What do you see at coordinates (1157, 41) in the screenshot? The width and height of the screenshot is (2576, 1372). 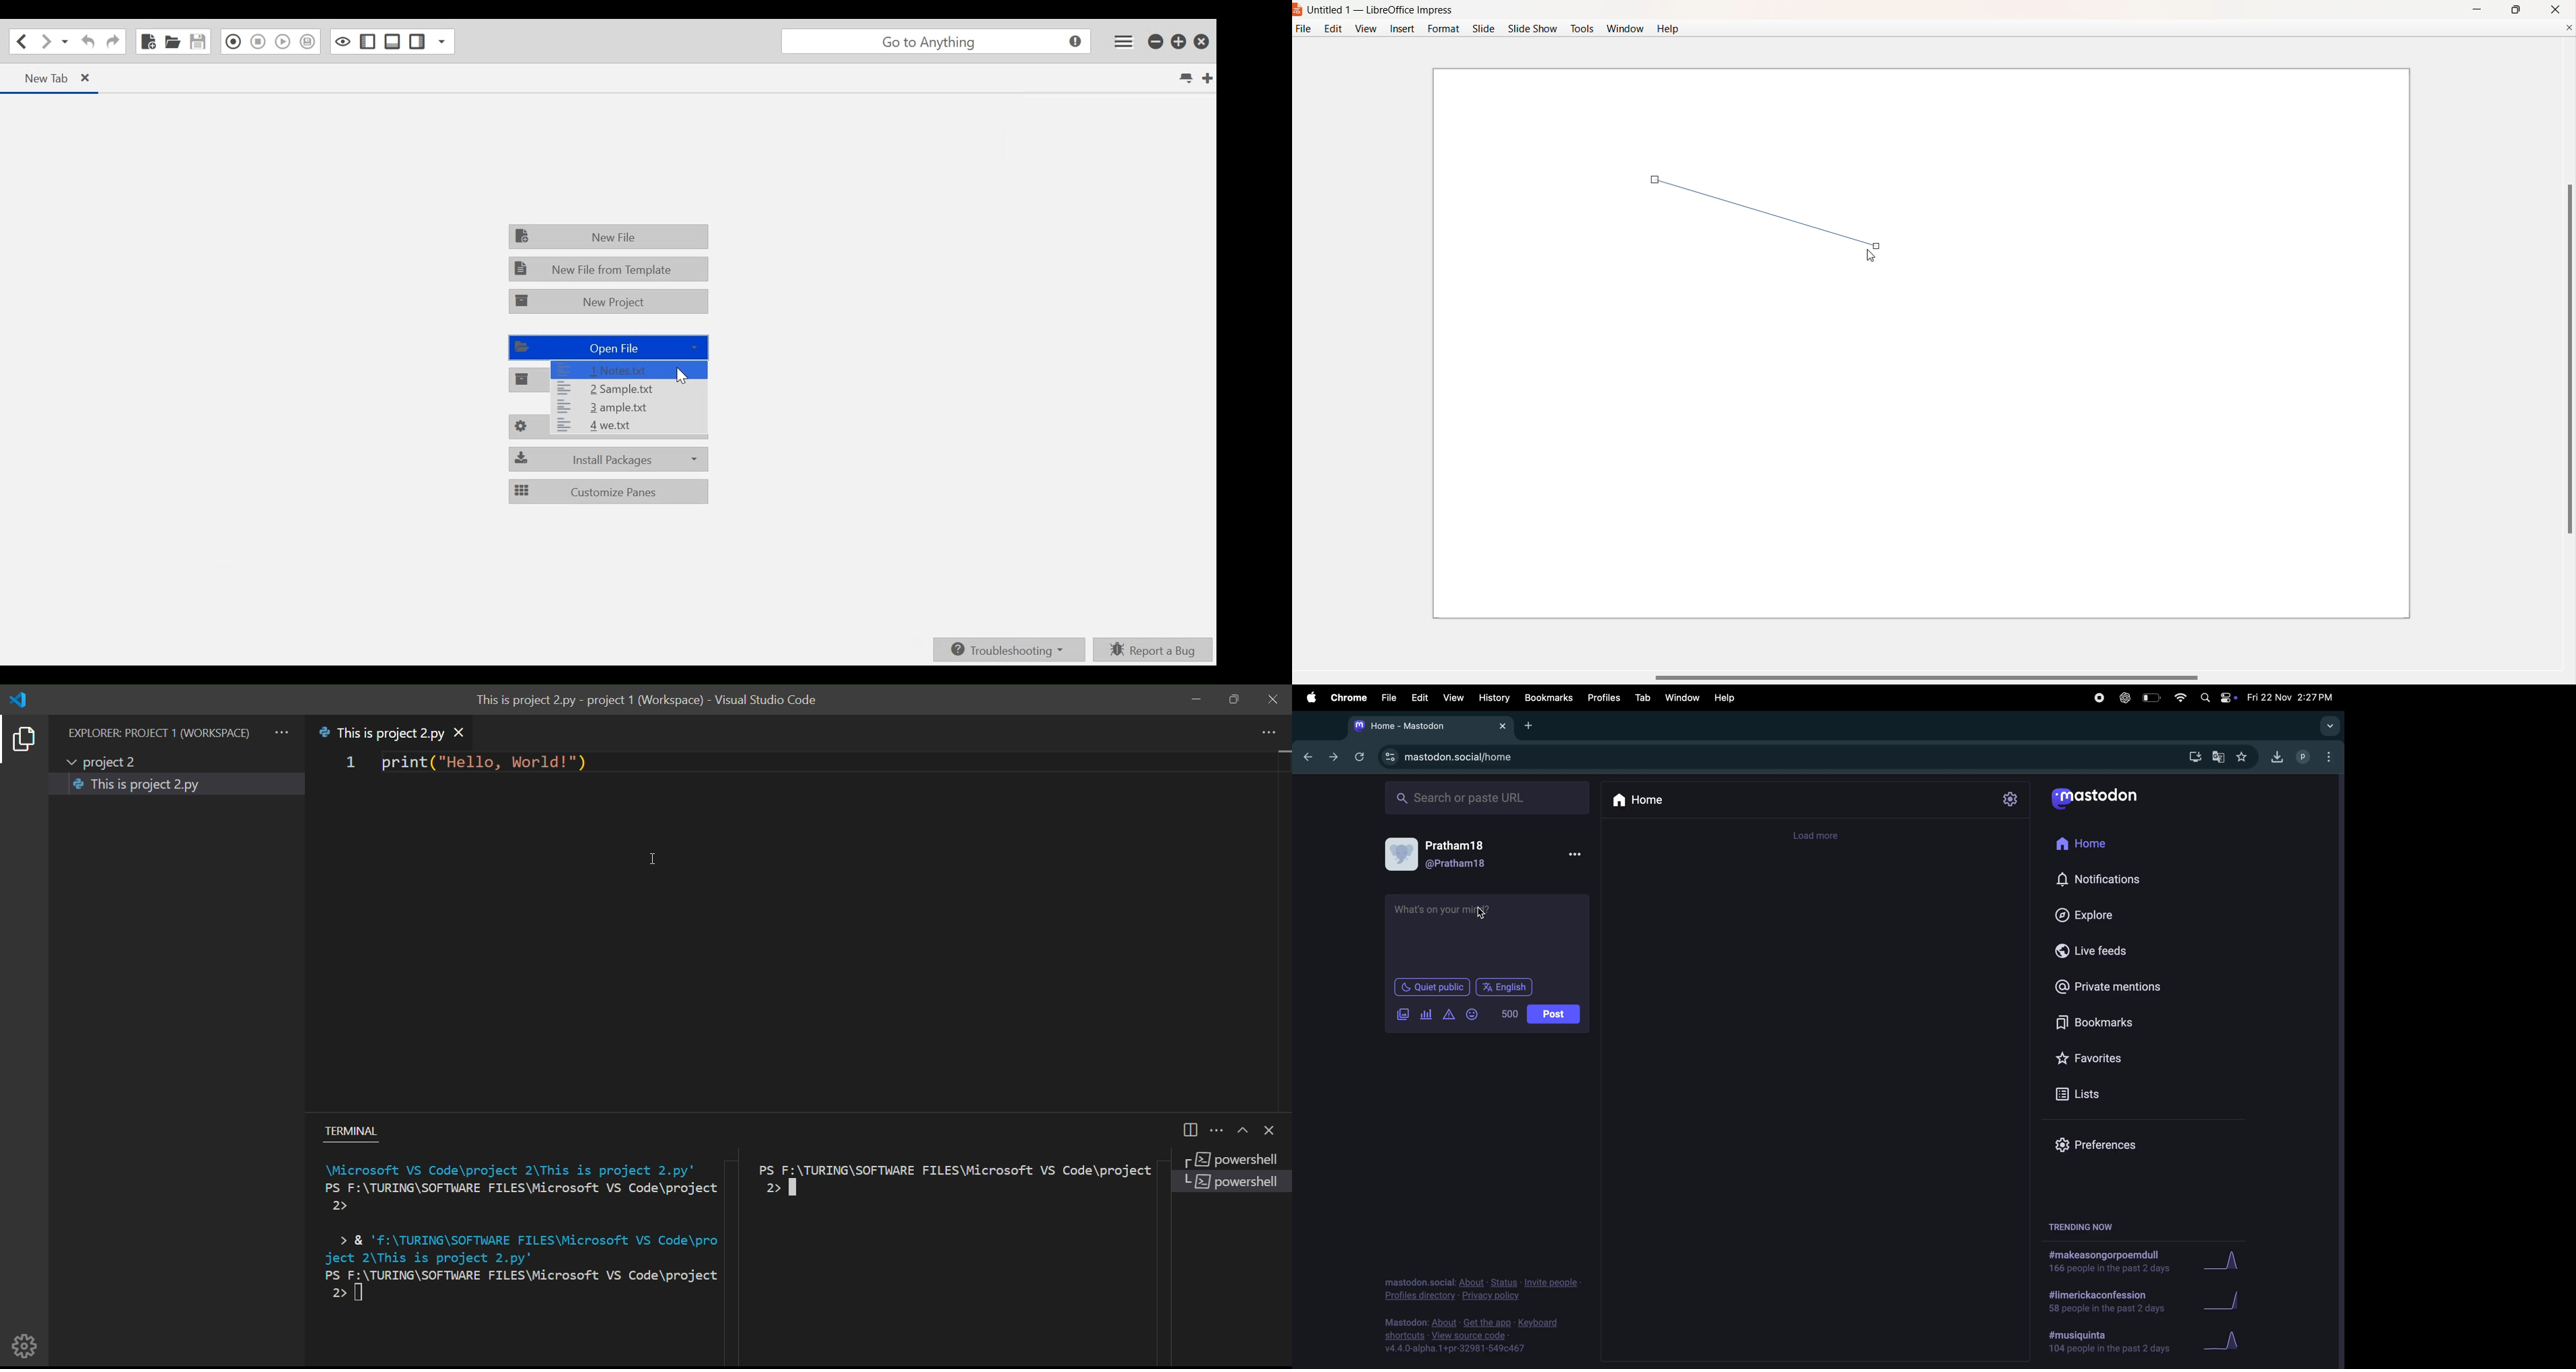 I see `minimize` at bounding box center [1157, 41].